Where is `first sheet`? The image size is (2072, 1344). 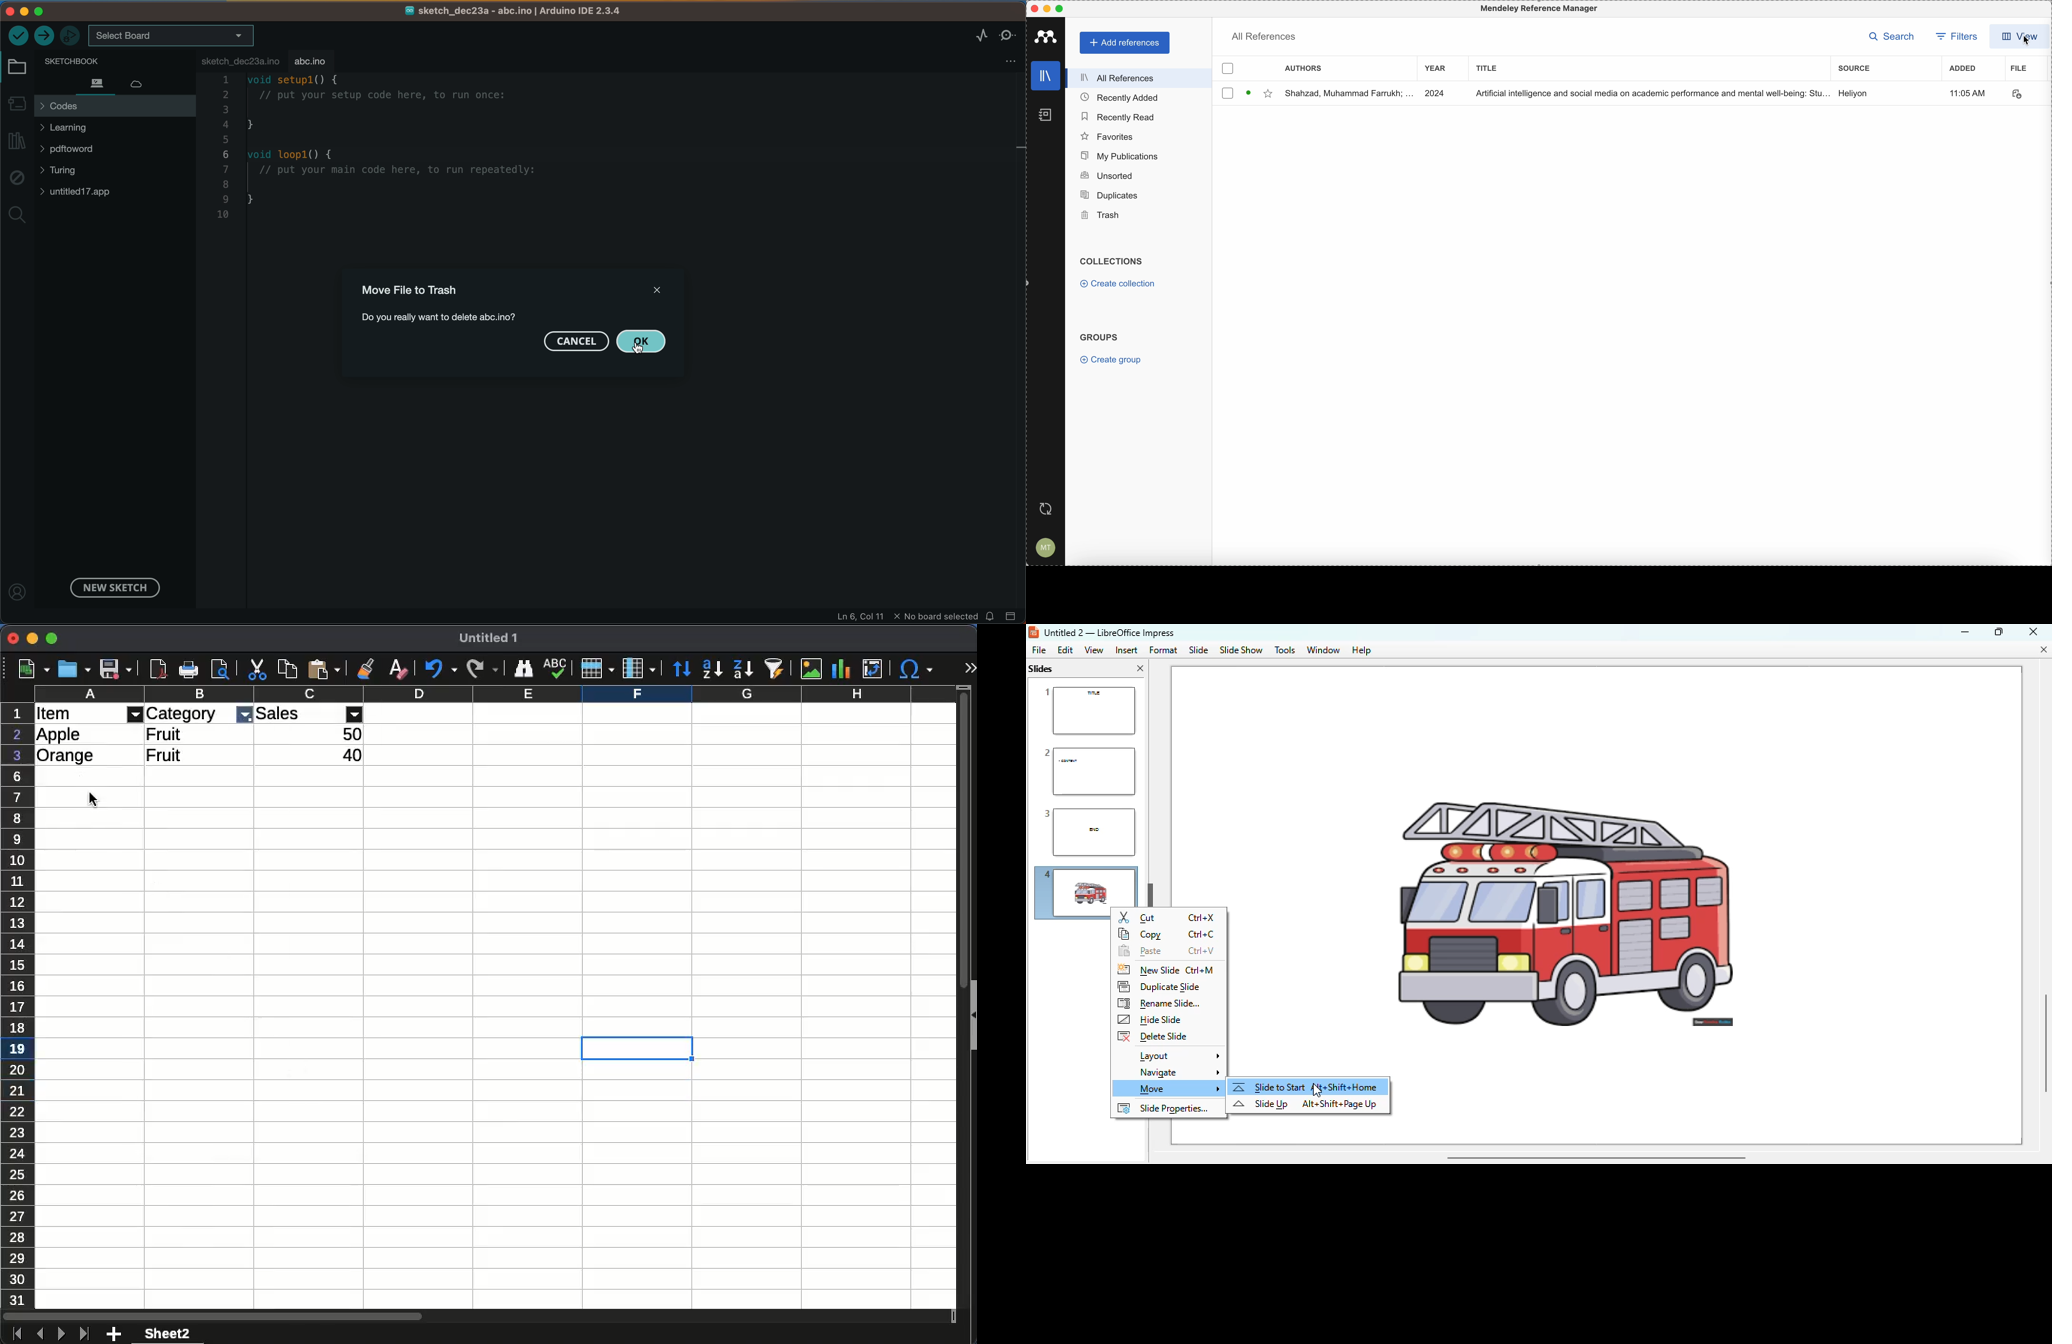 first sheet is located at coordinates (16, 1334).